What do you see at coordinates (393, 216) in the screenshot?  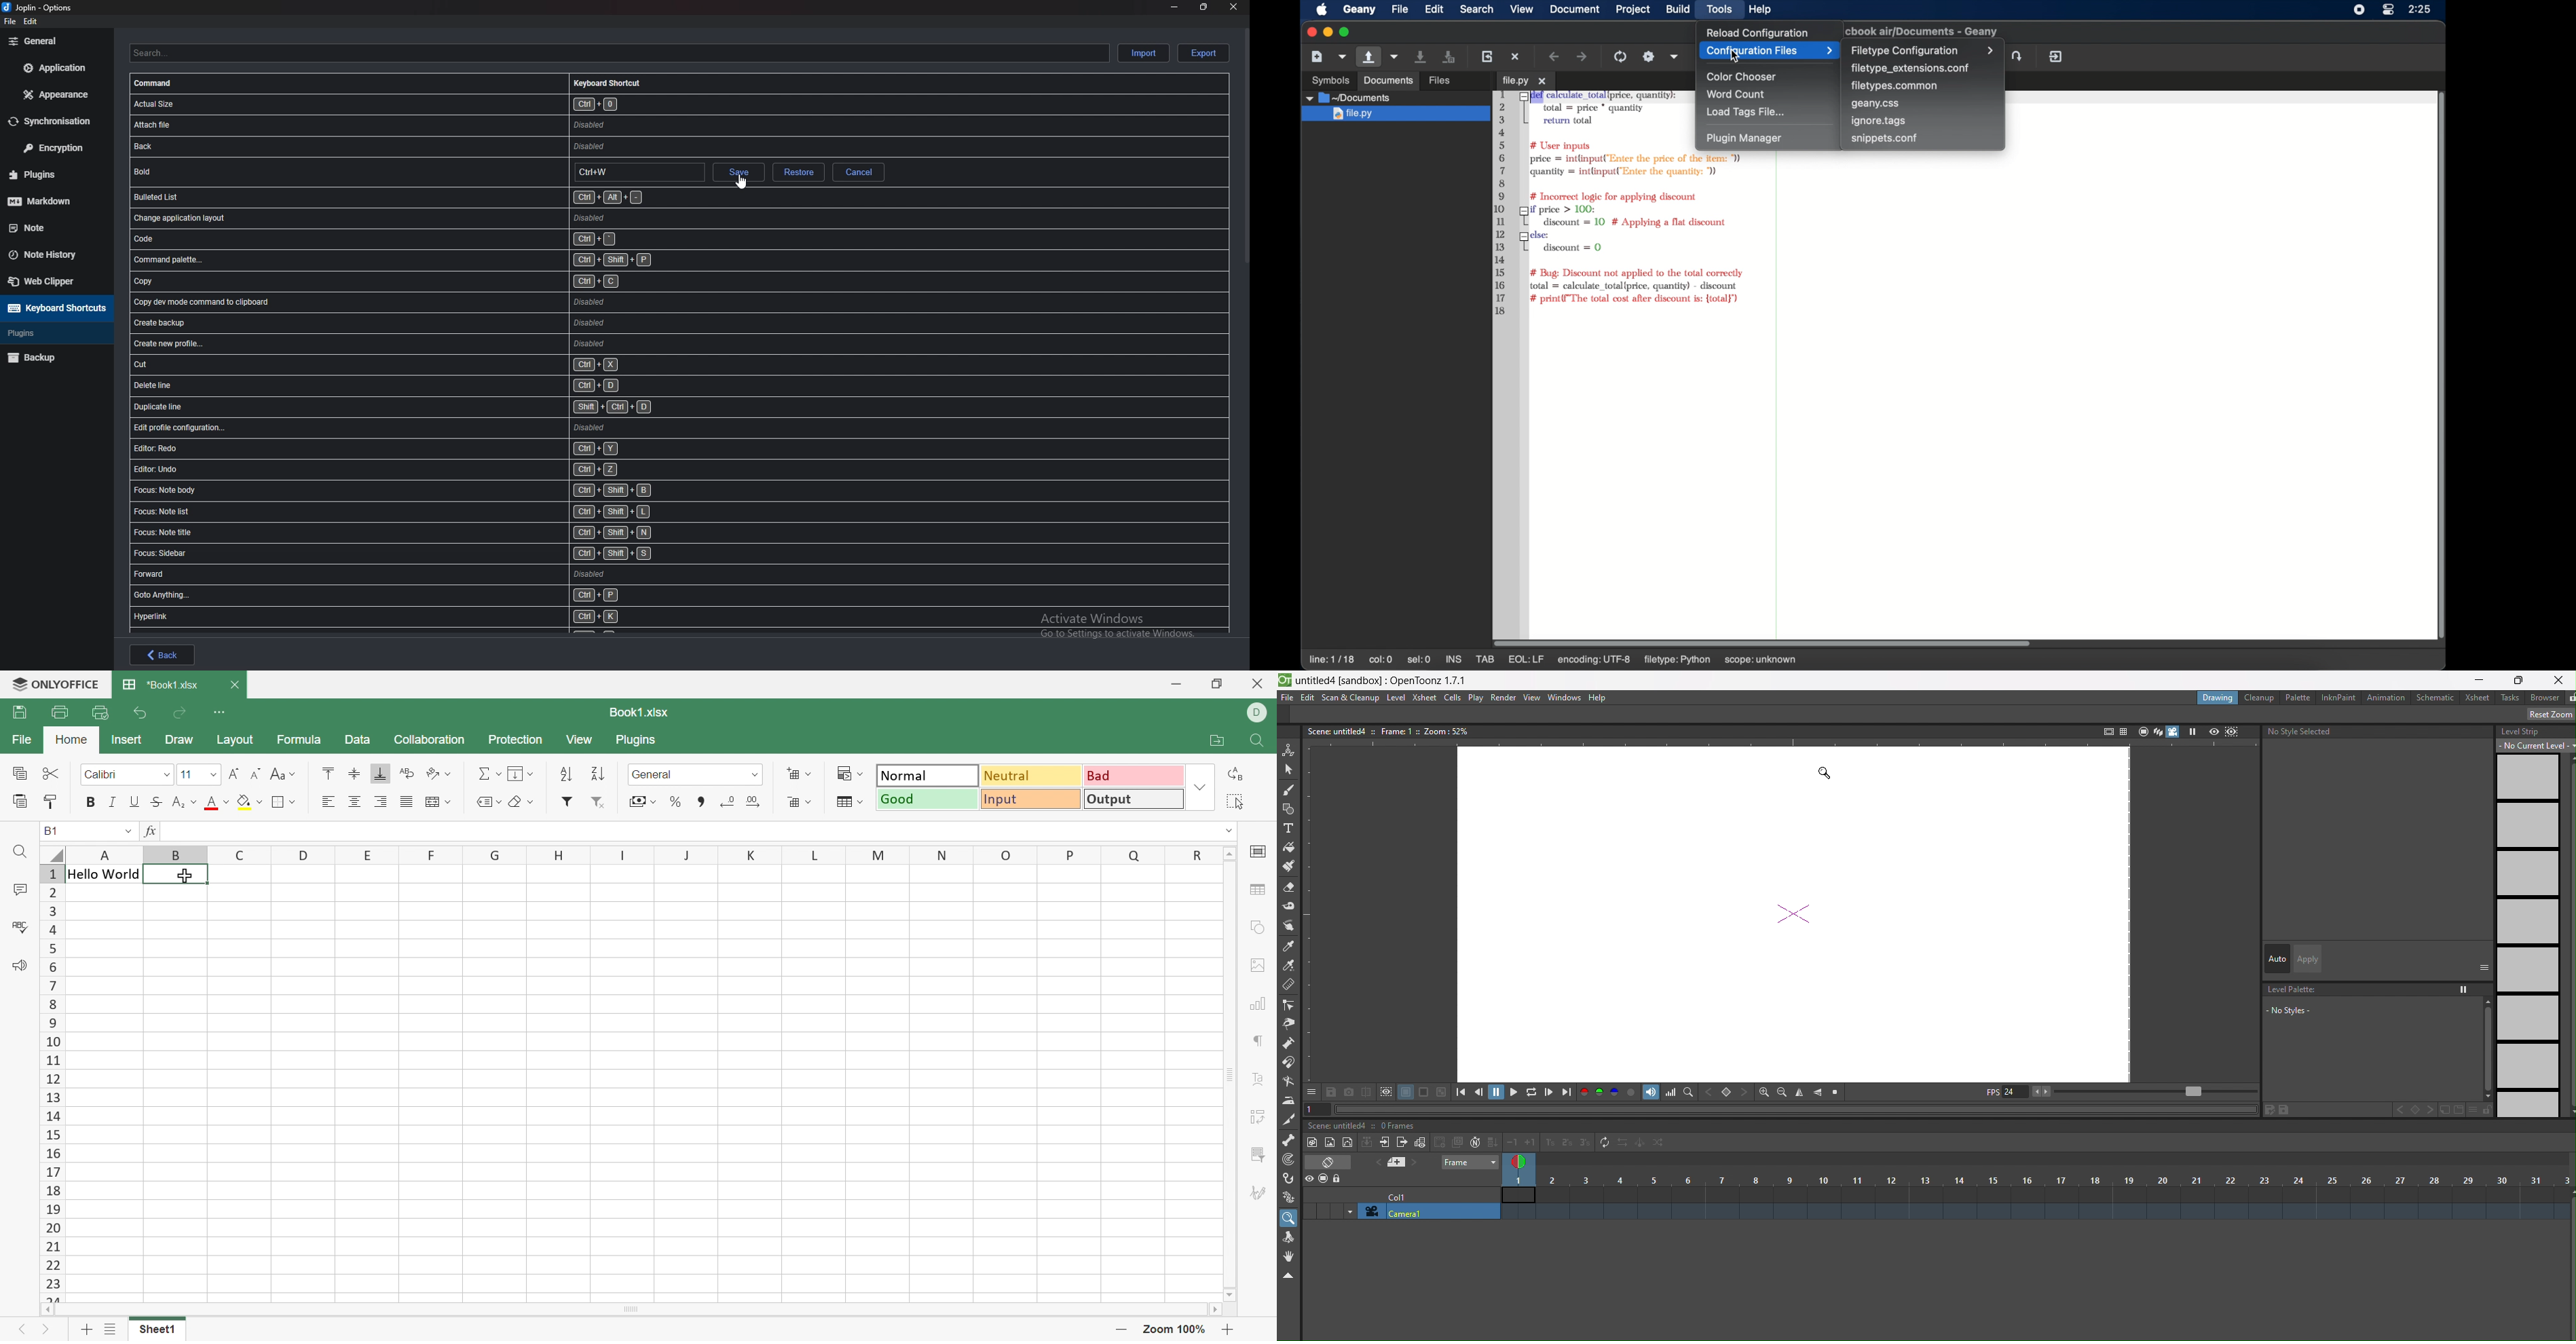 I see `shortcut` at bounding box center [393, 216].